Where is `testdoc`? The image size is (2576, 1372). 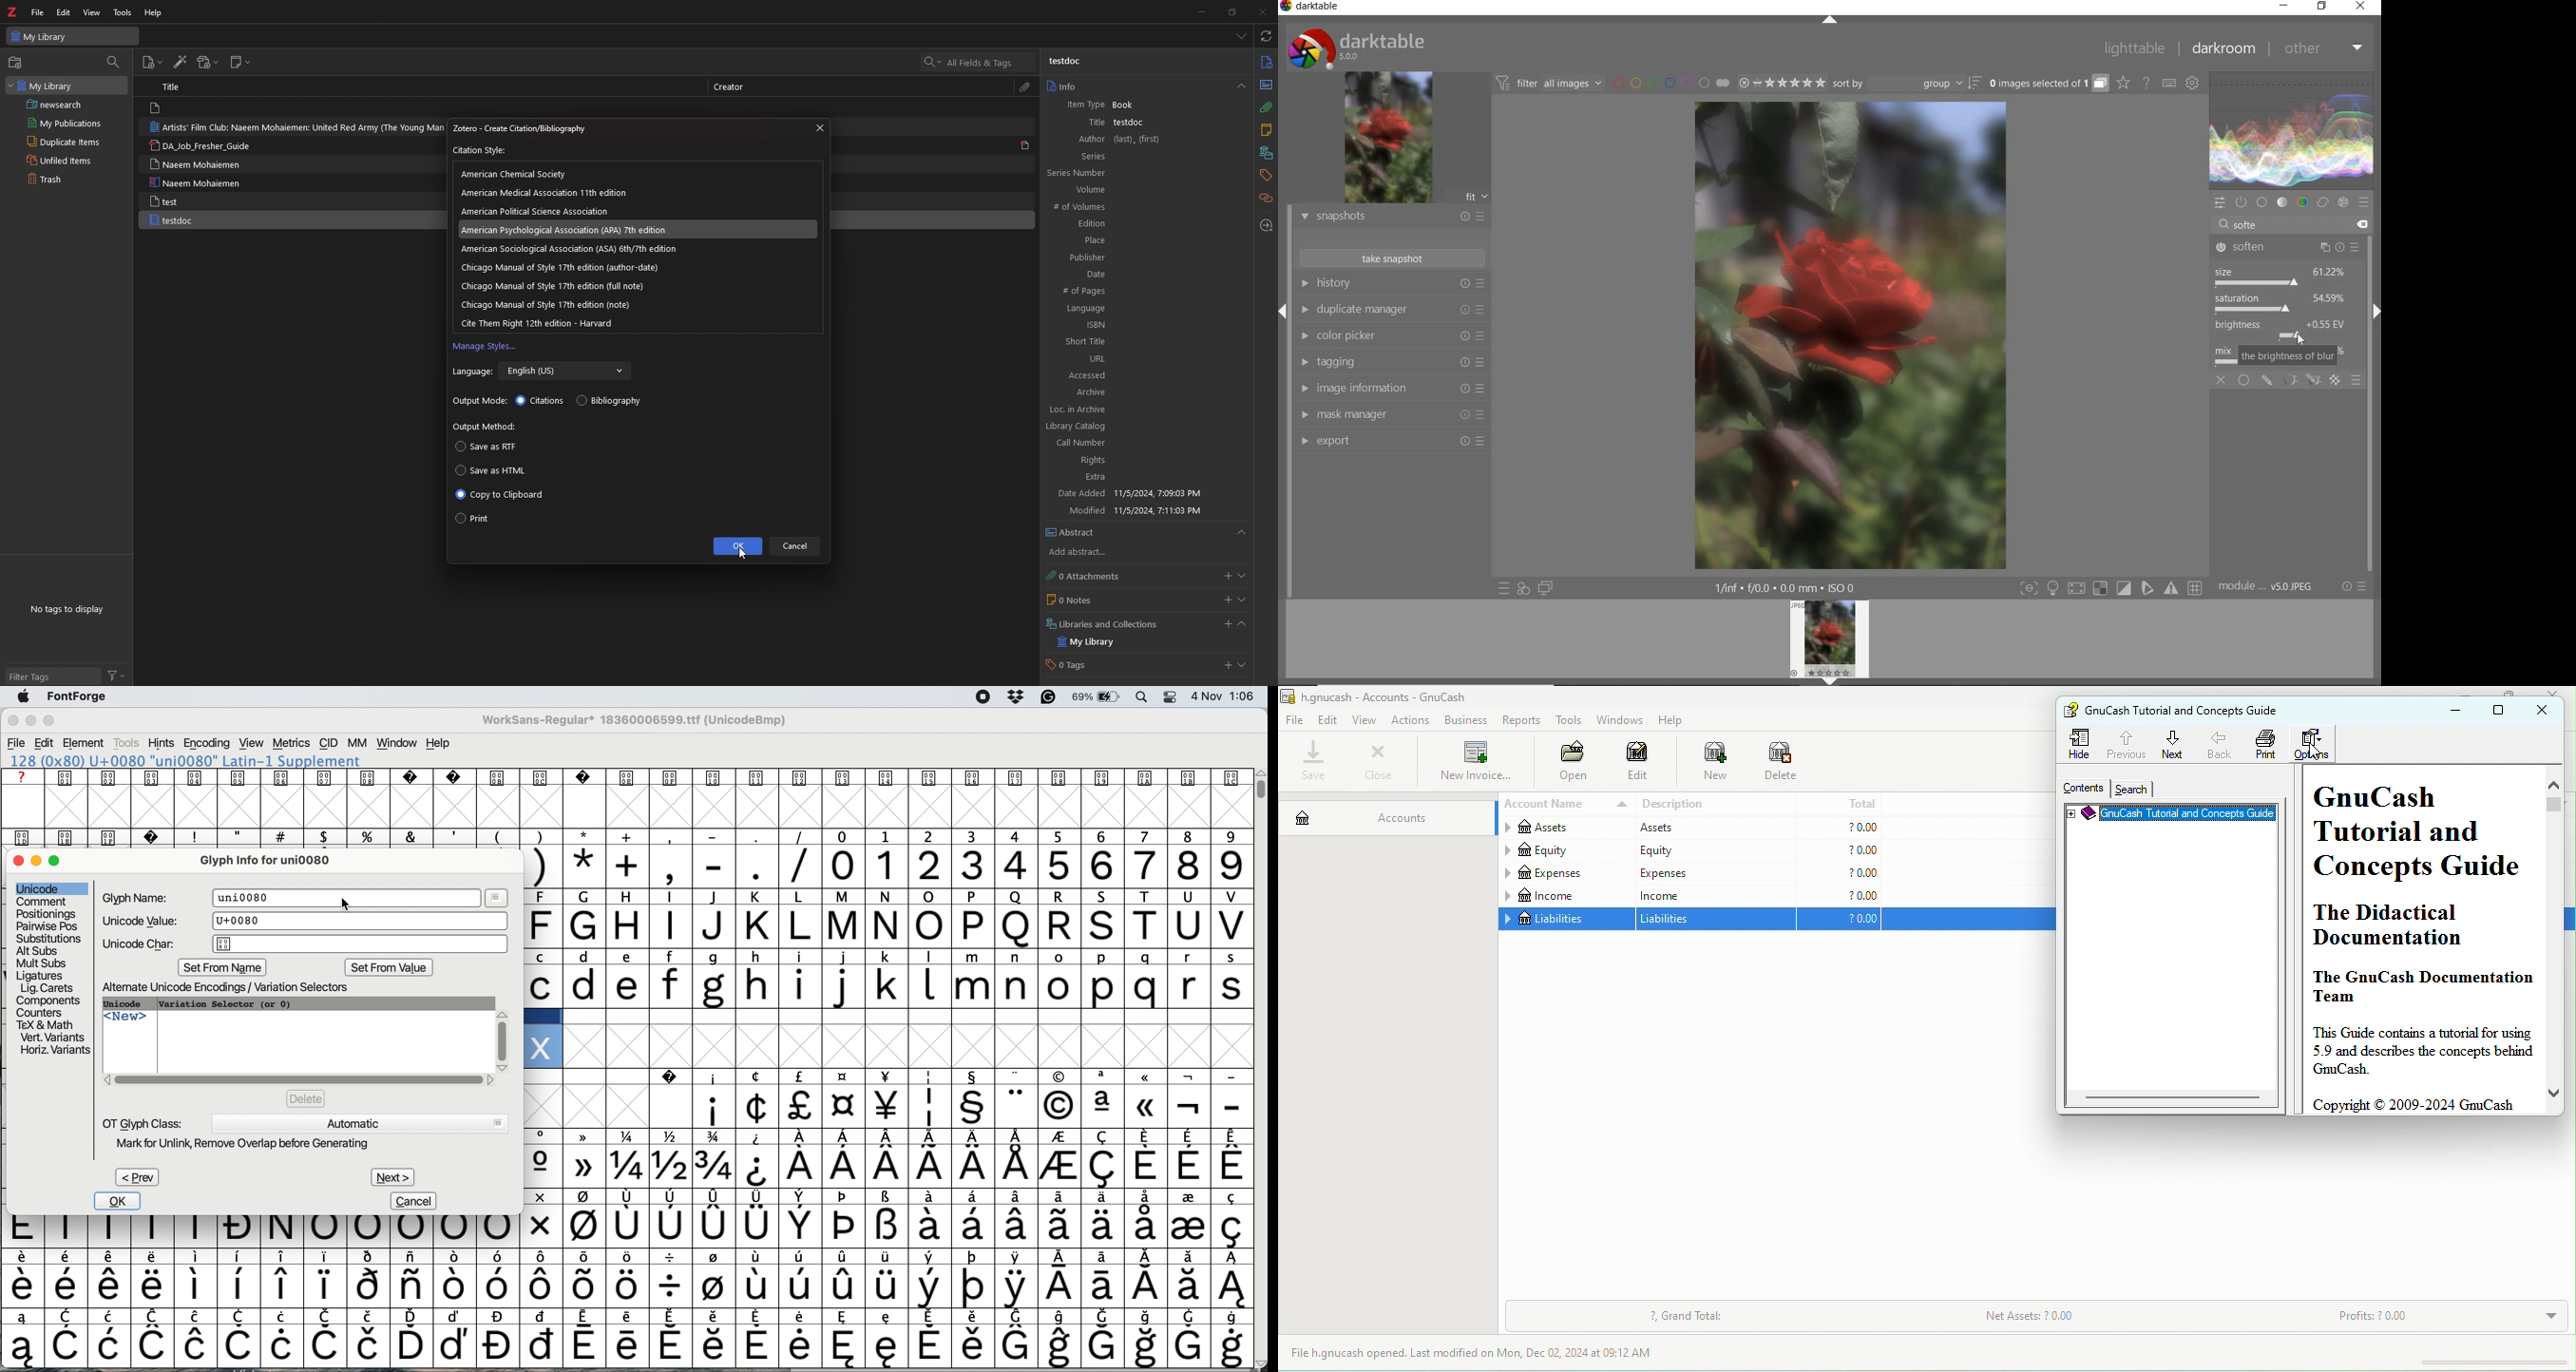 testdoc is located at coordinates (173, 220).